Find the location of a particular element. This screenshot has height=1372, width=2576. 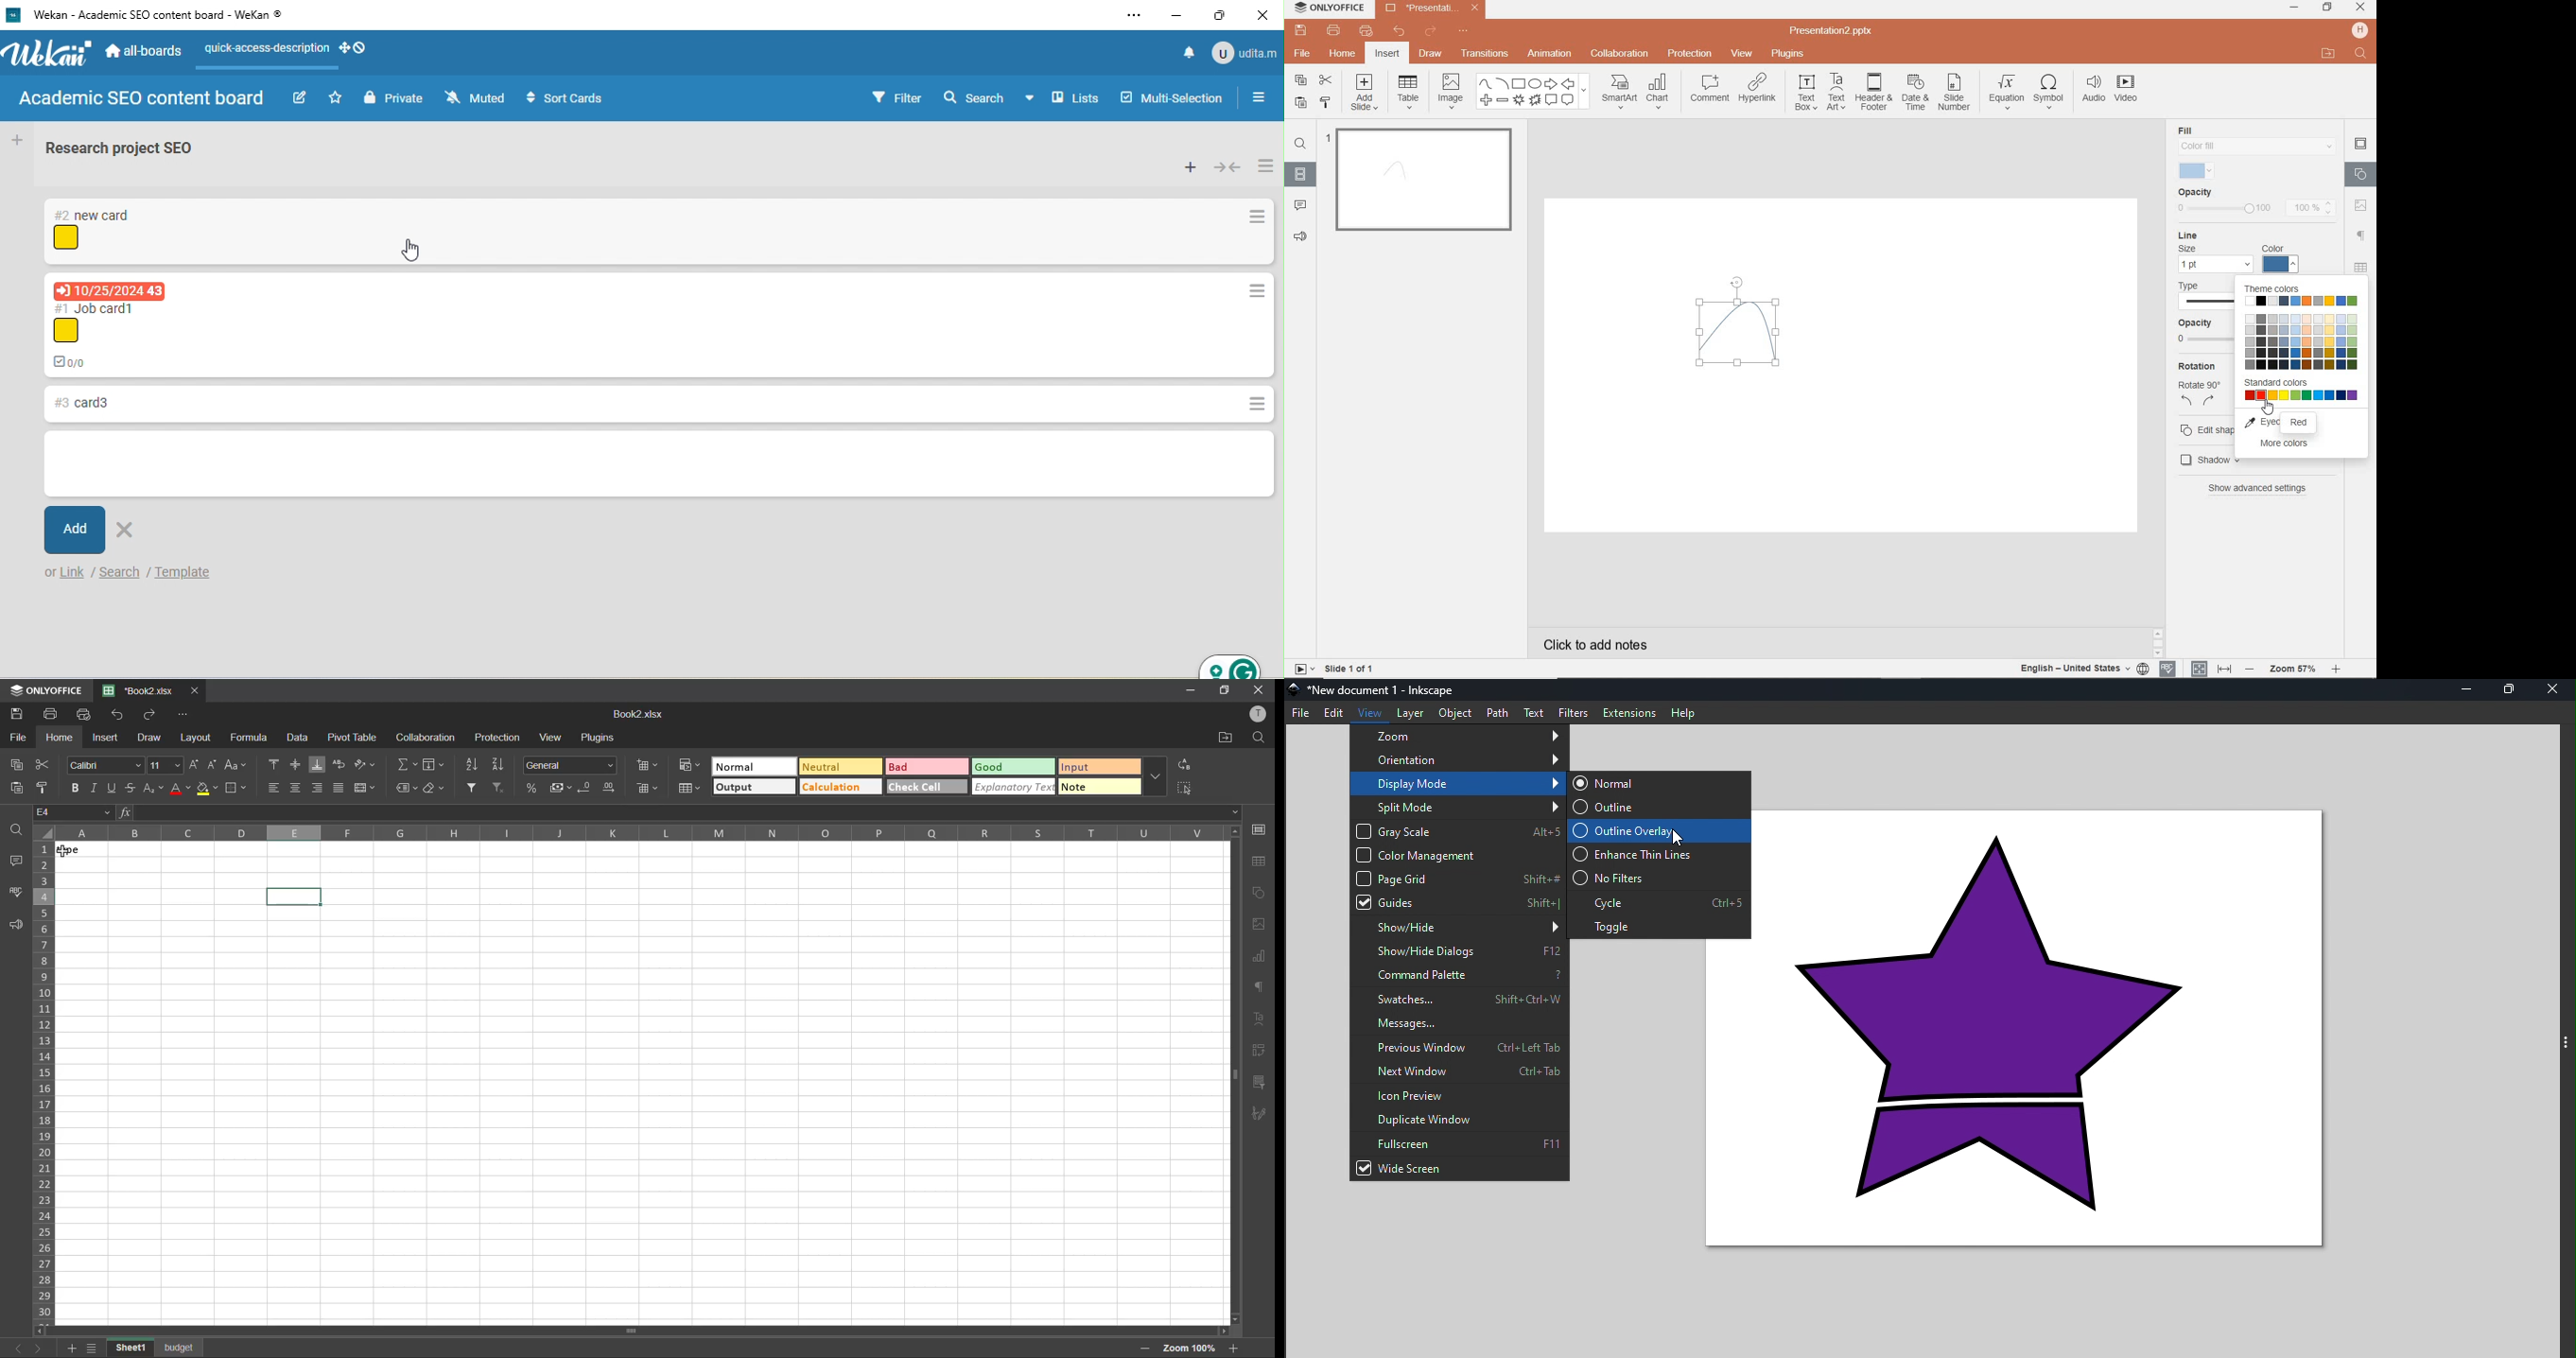

COMMENTS is located at coordinates (1299, 204).